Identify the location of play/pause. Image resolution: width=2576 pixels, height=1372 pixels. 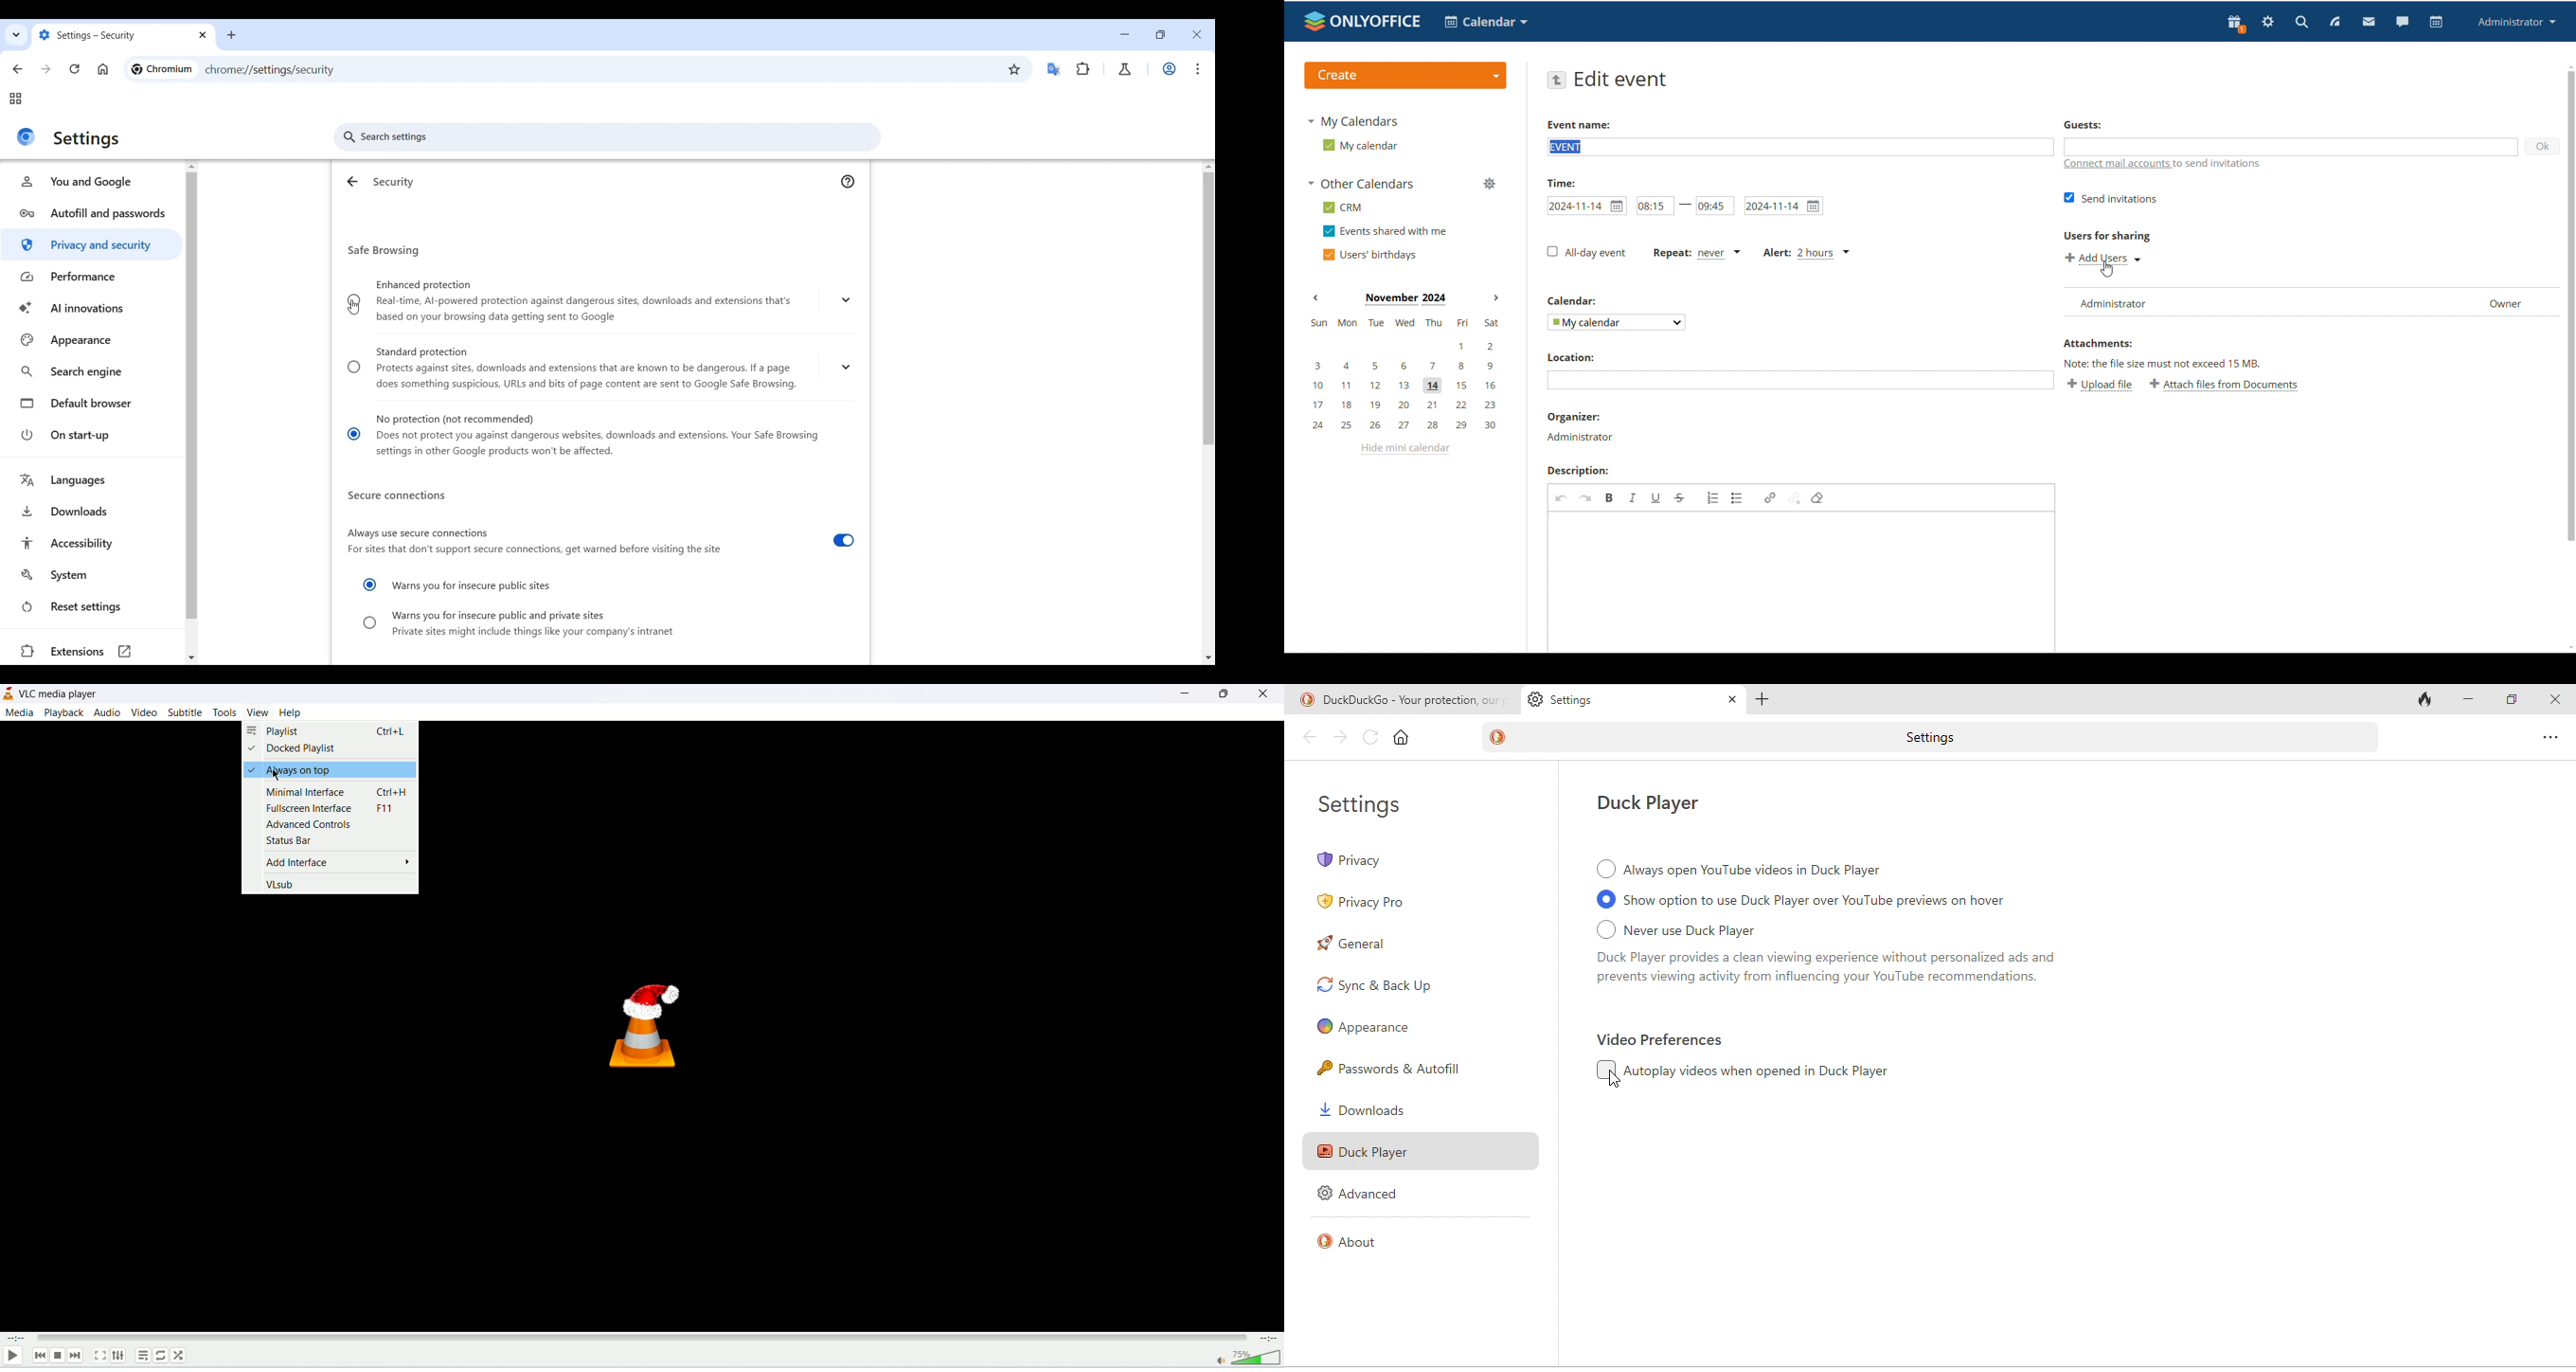
(11, 1356).